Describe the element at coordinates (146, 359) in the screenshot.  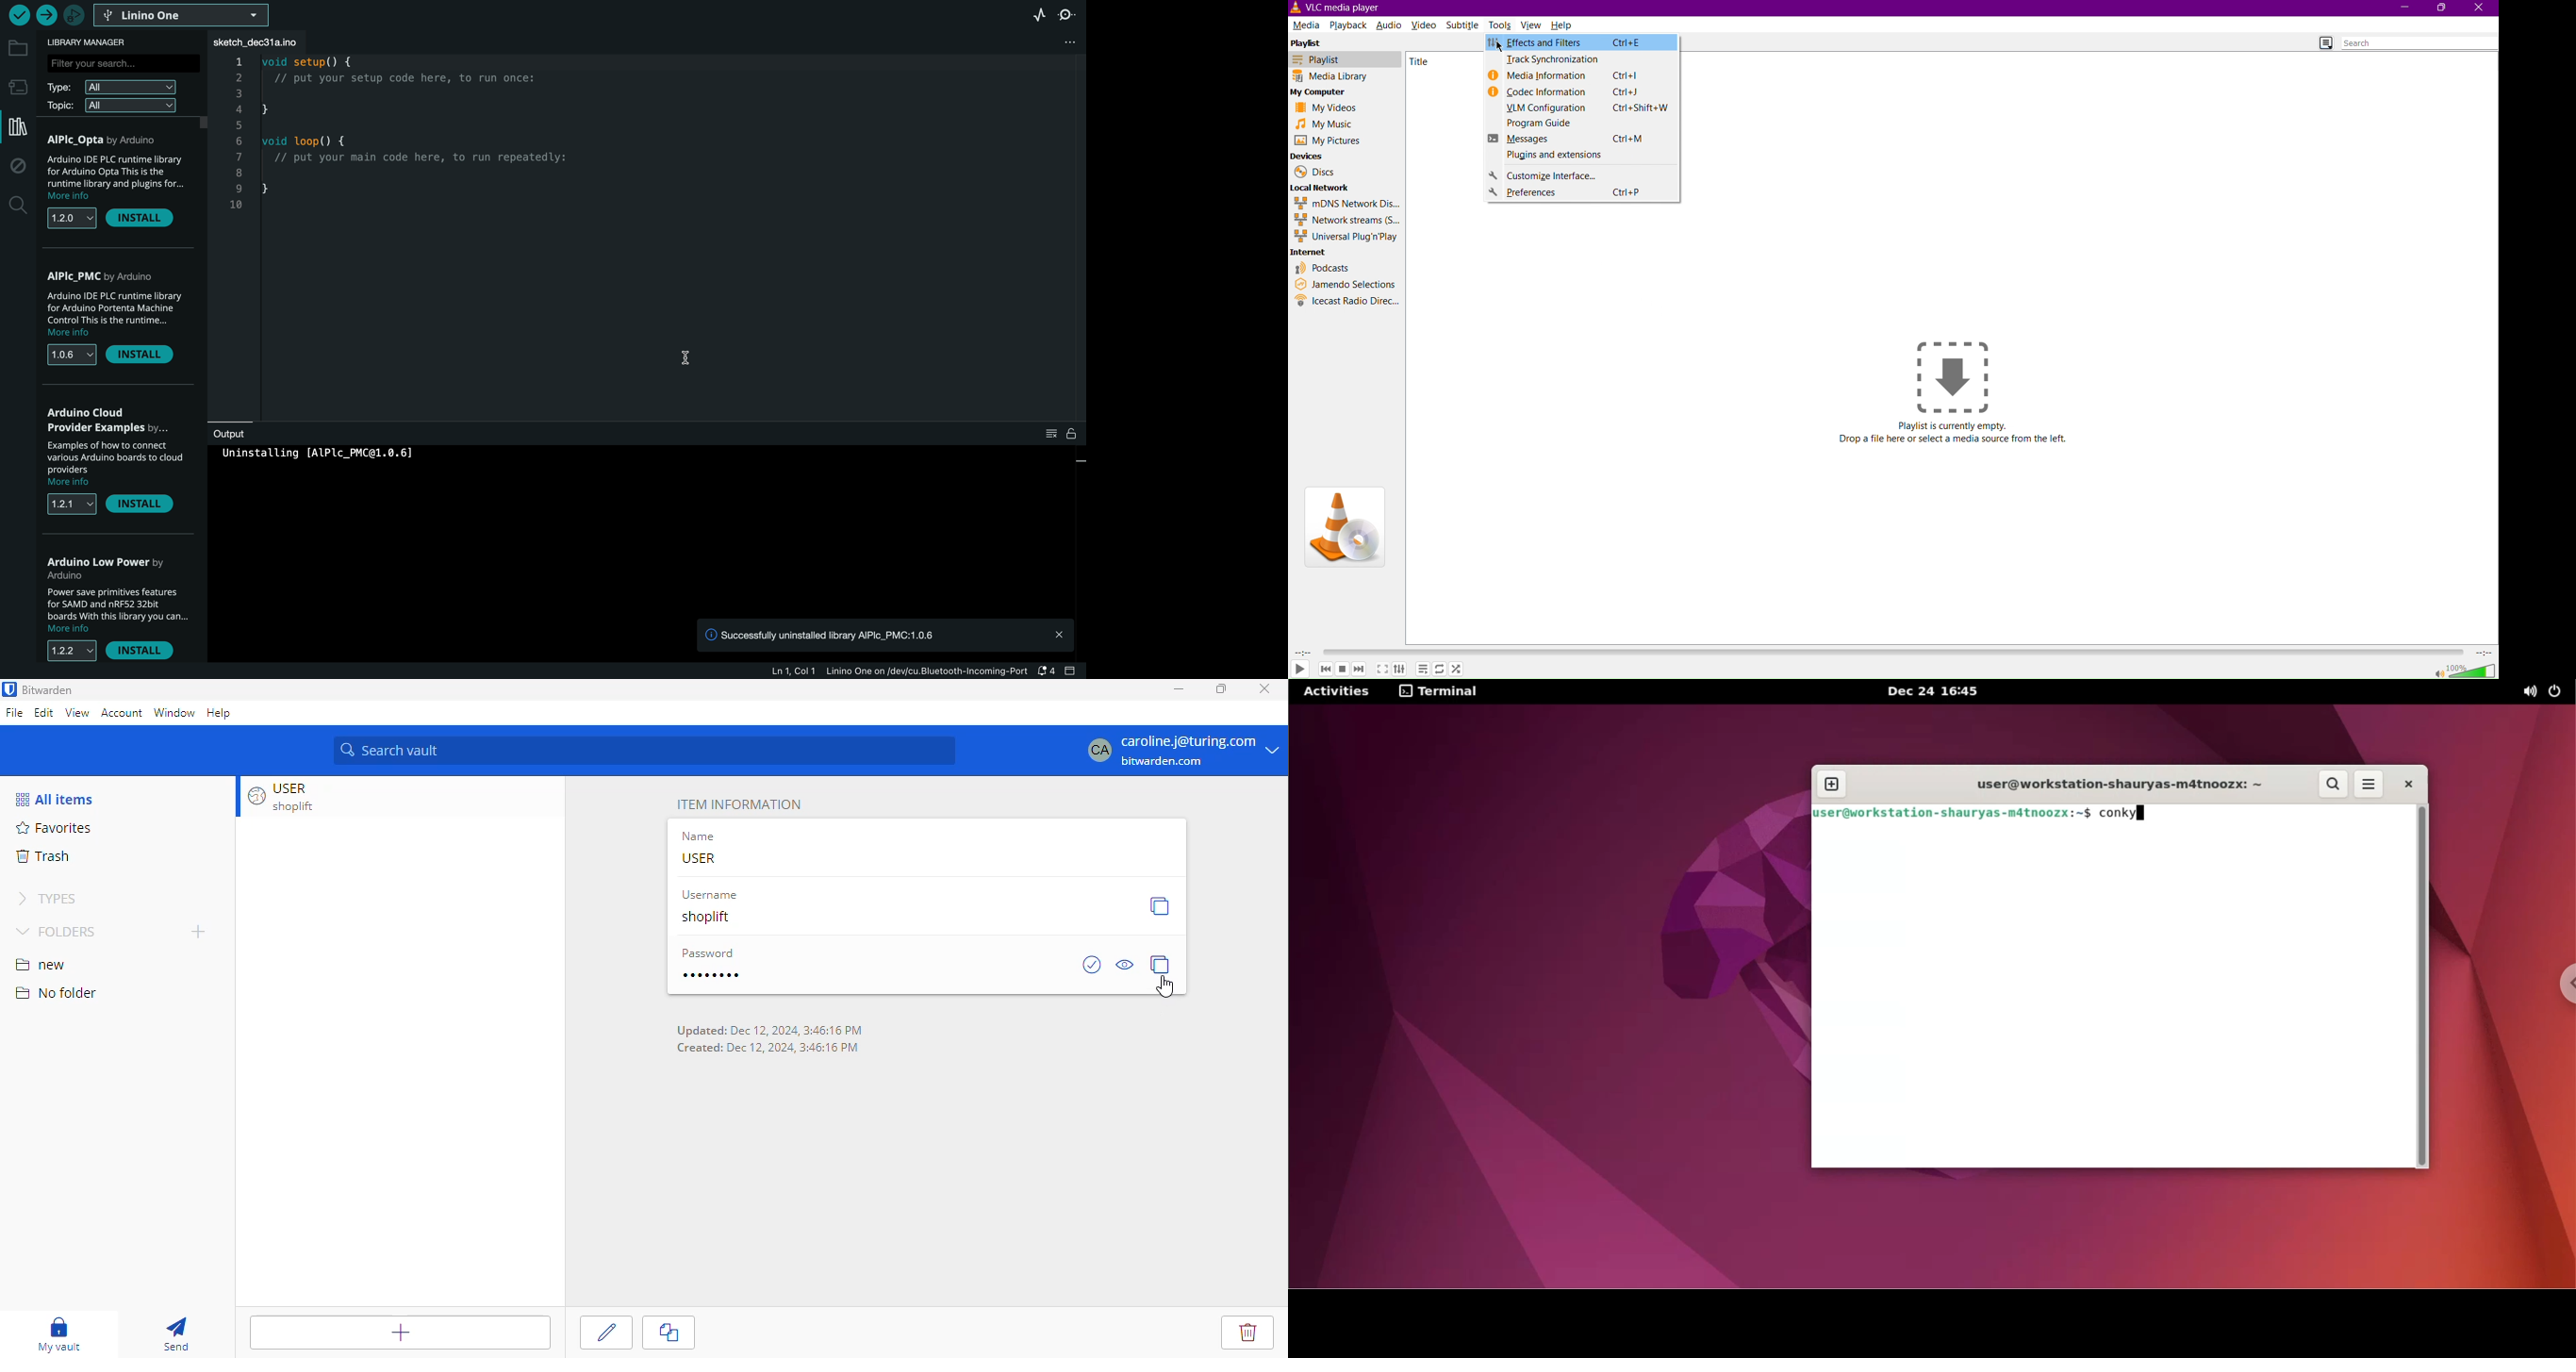
I see `remove` at that location.